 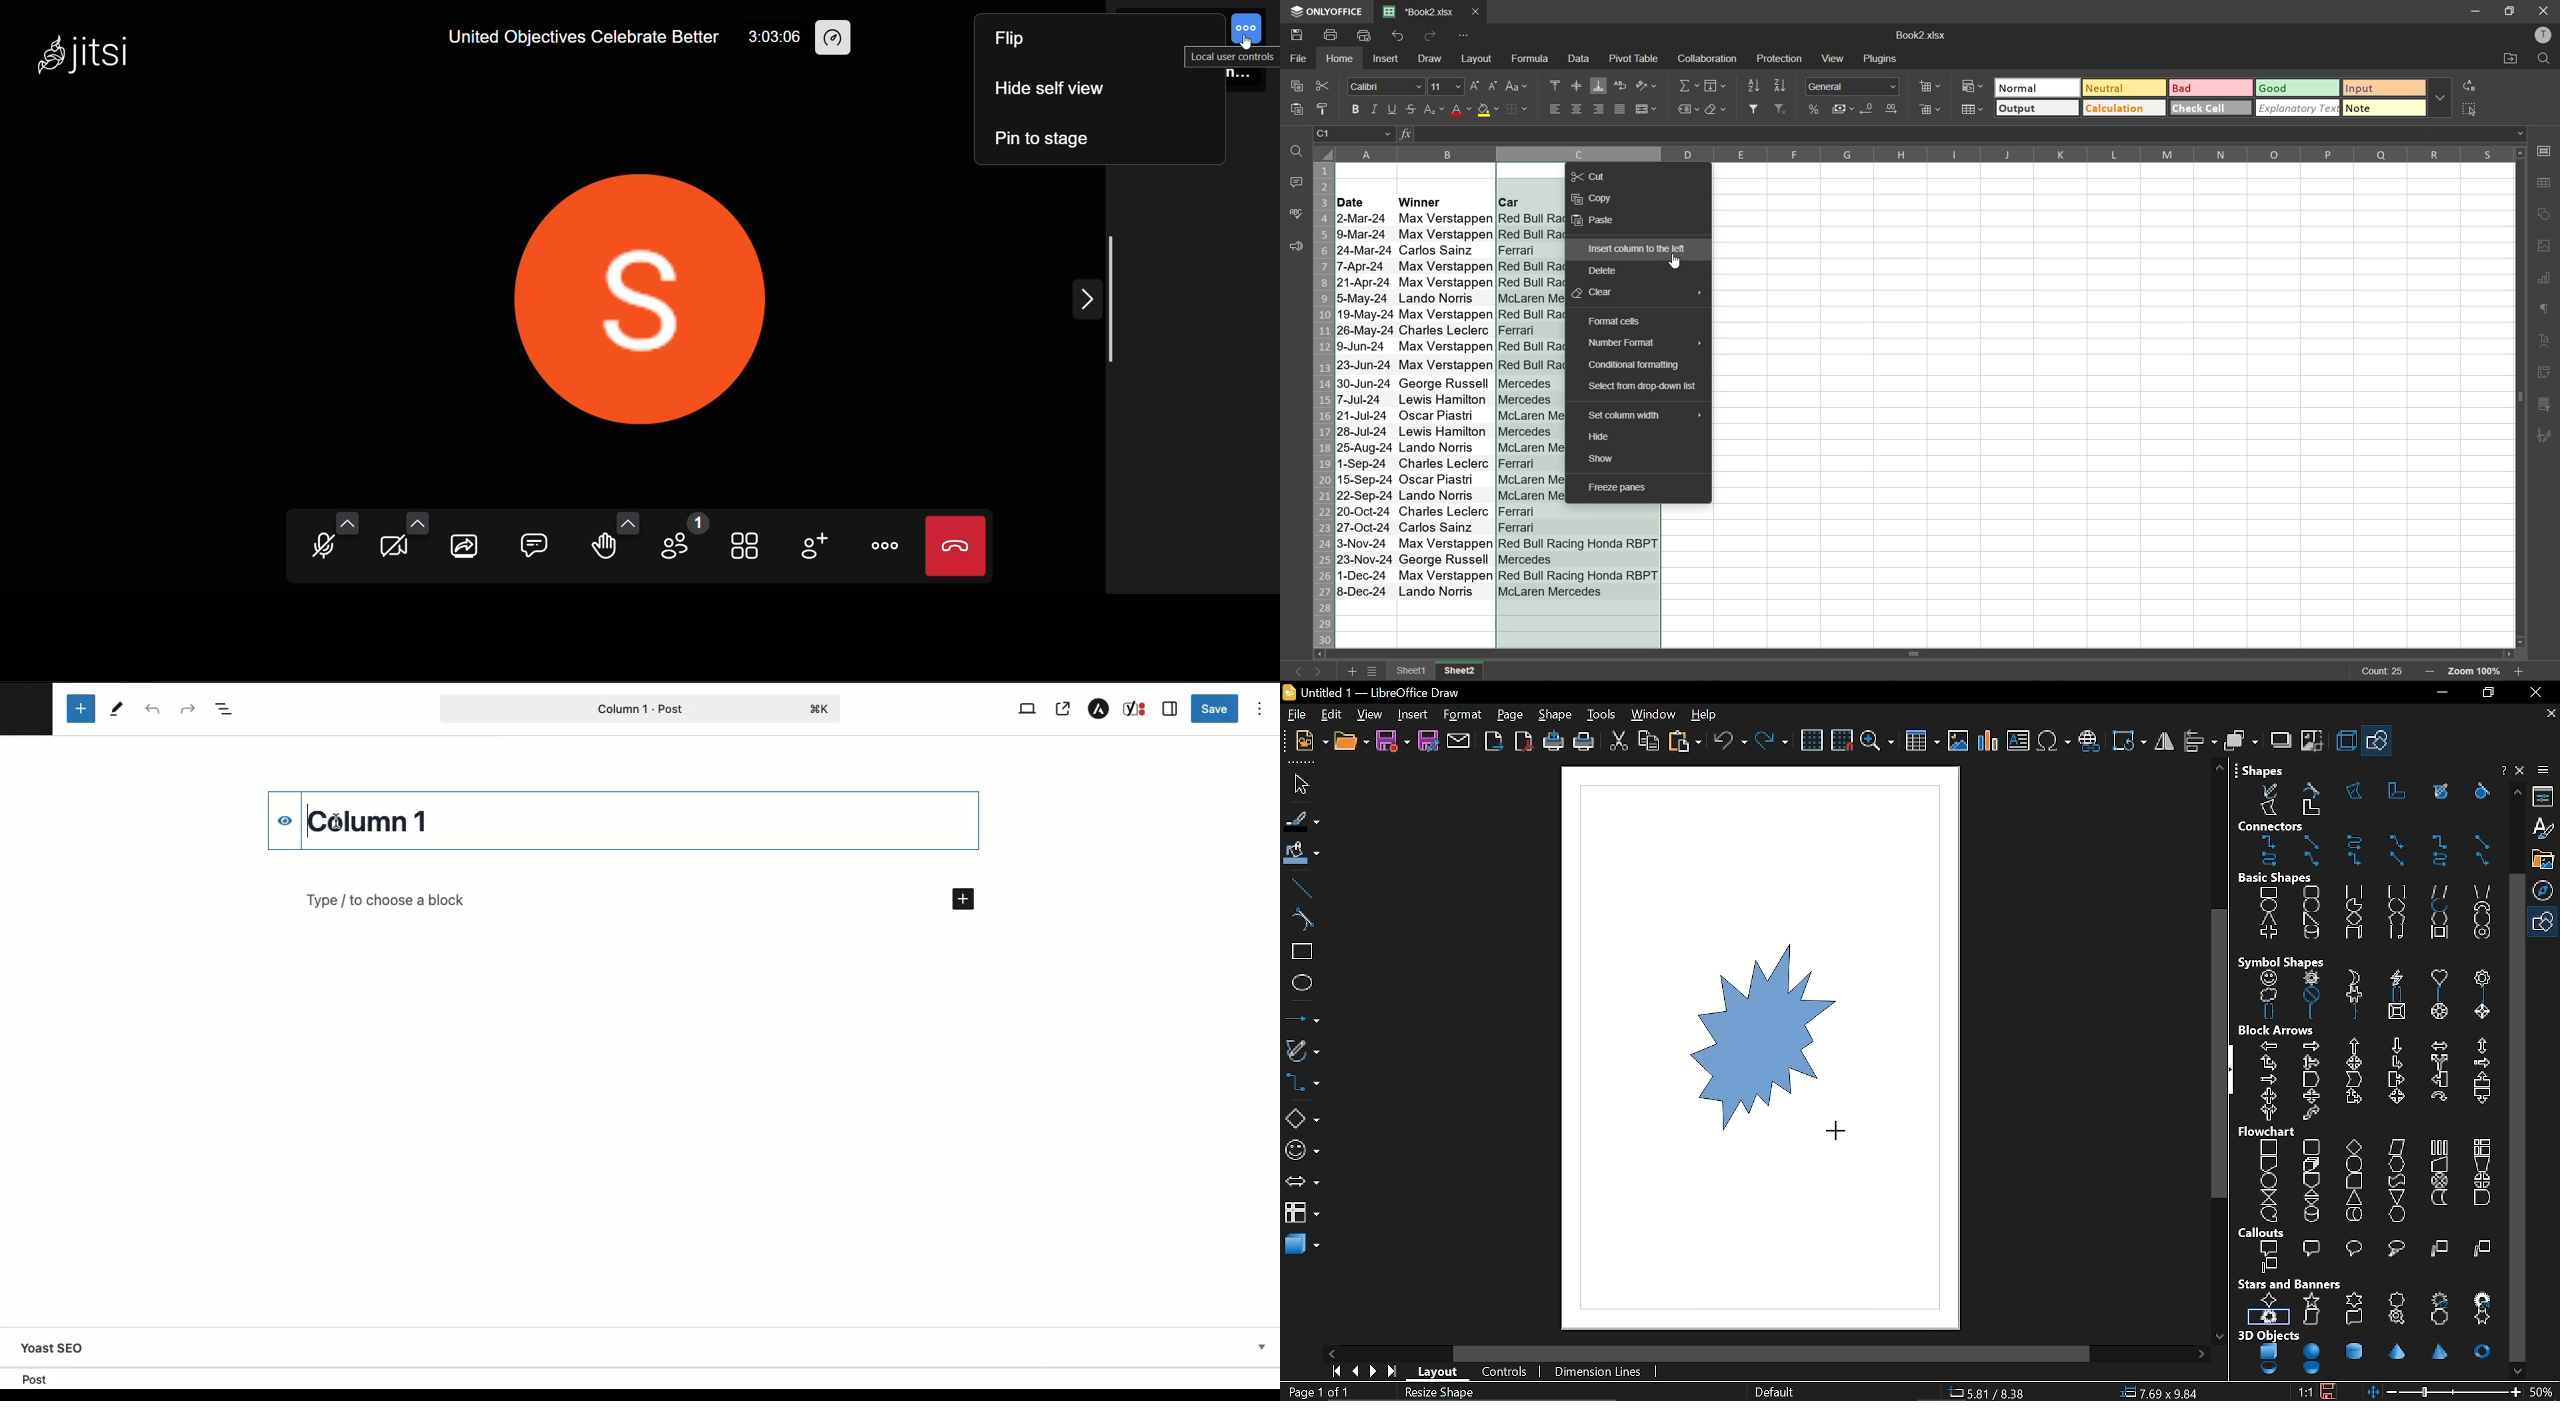 What do you see at coordinates (2546, 890) in the screenshot?
I see `Navigator` at bounding box center [2546, 890].